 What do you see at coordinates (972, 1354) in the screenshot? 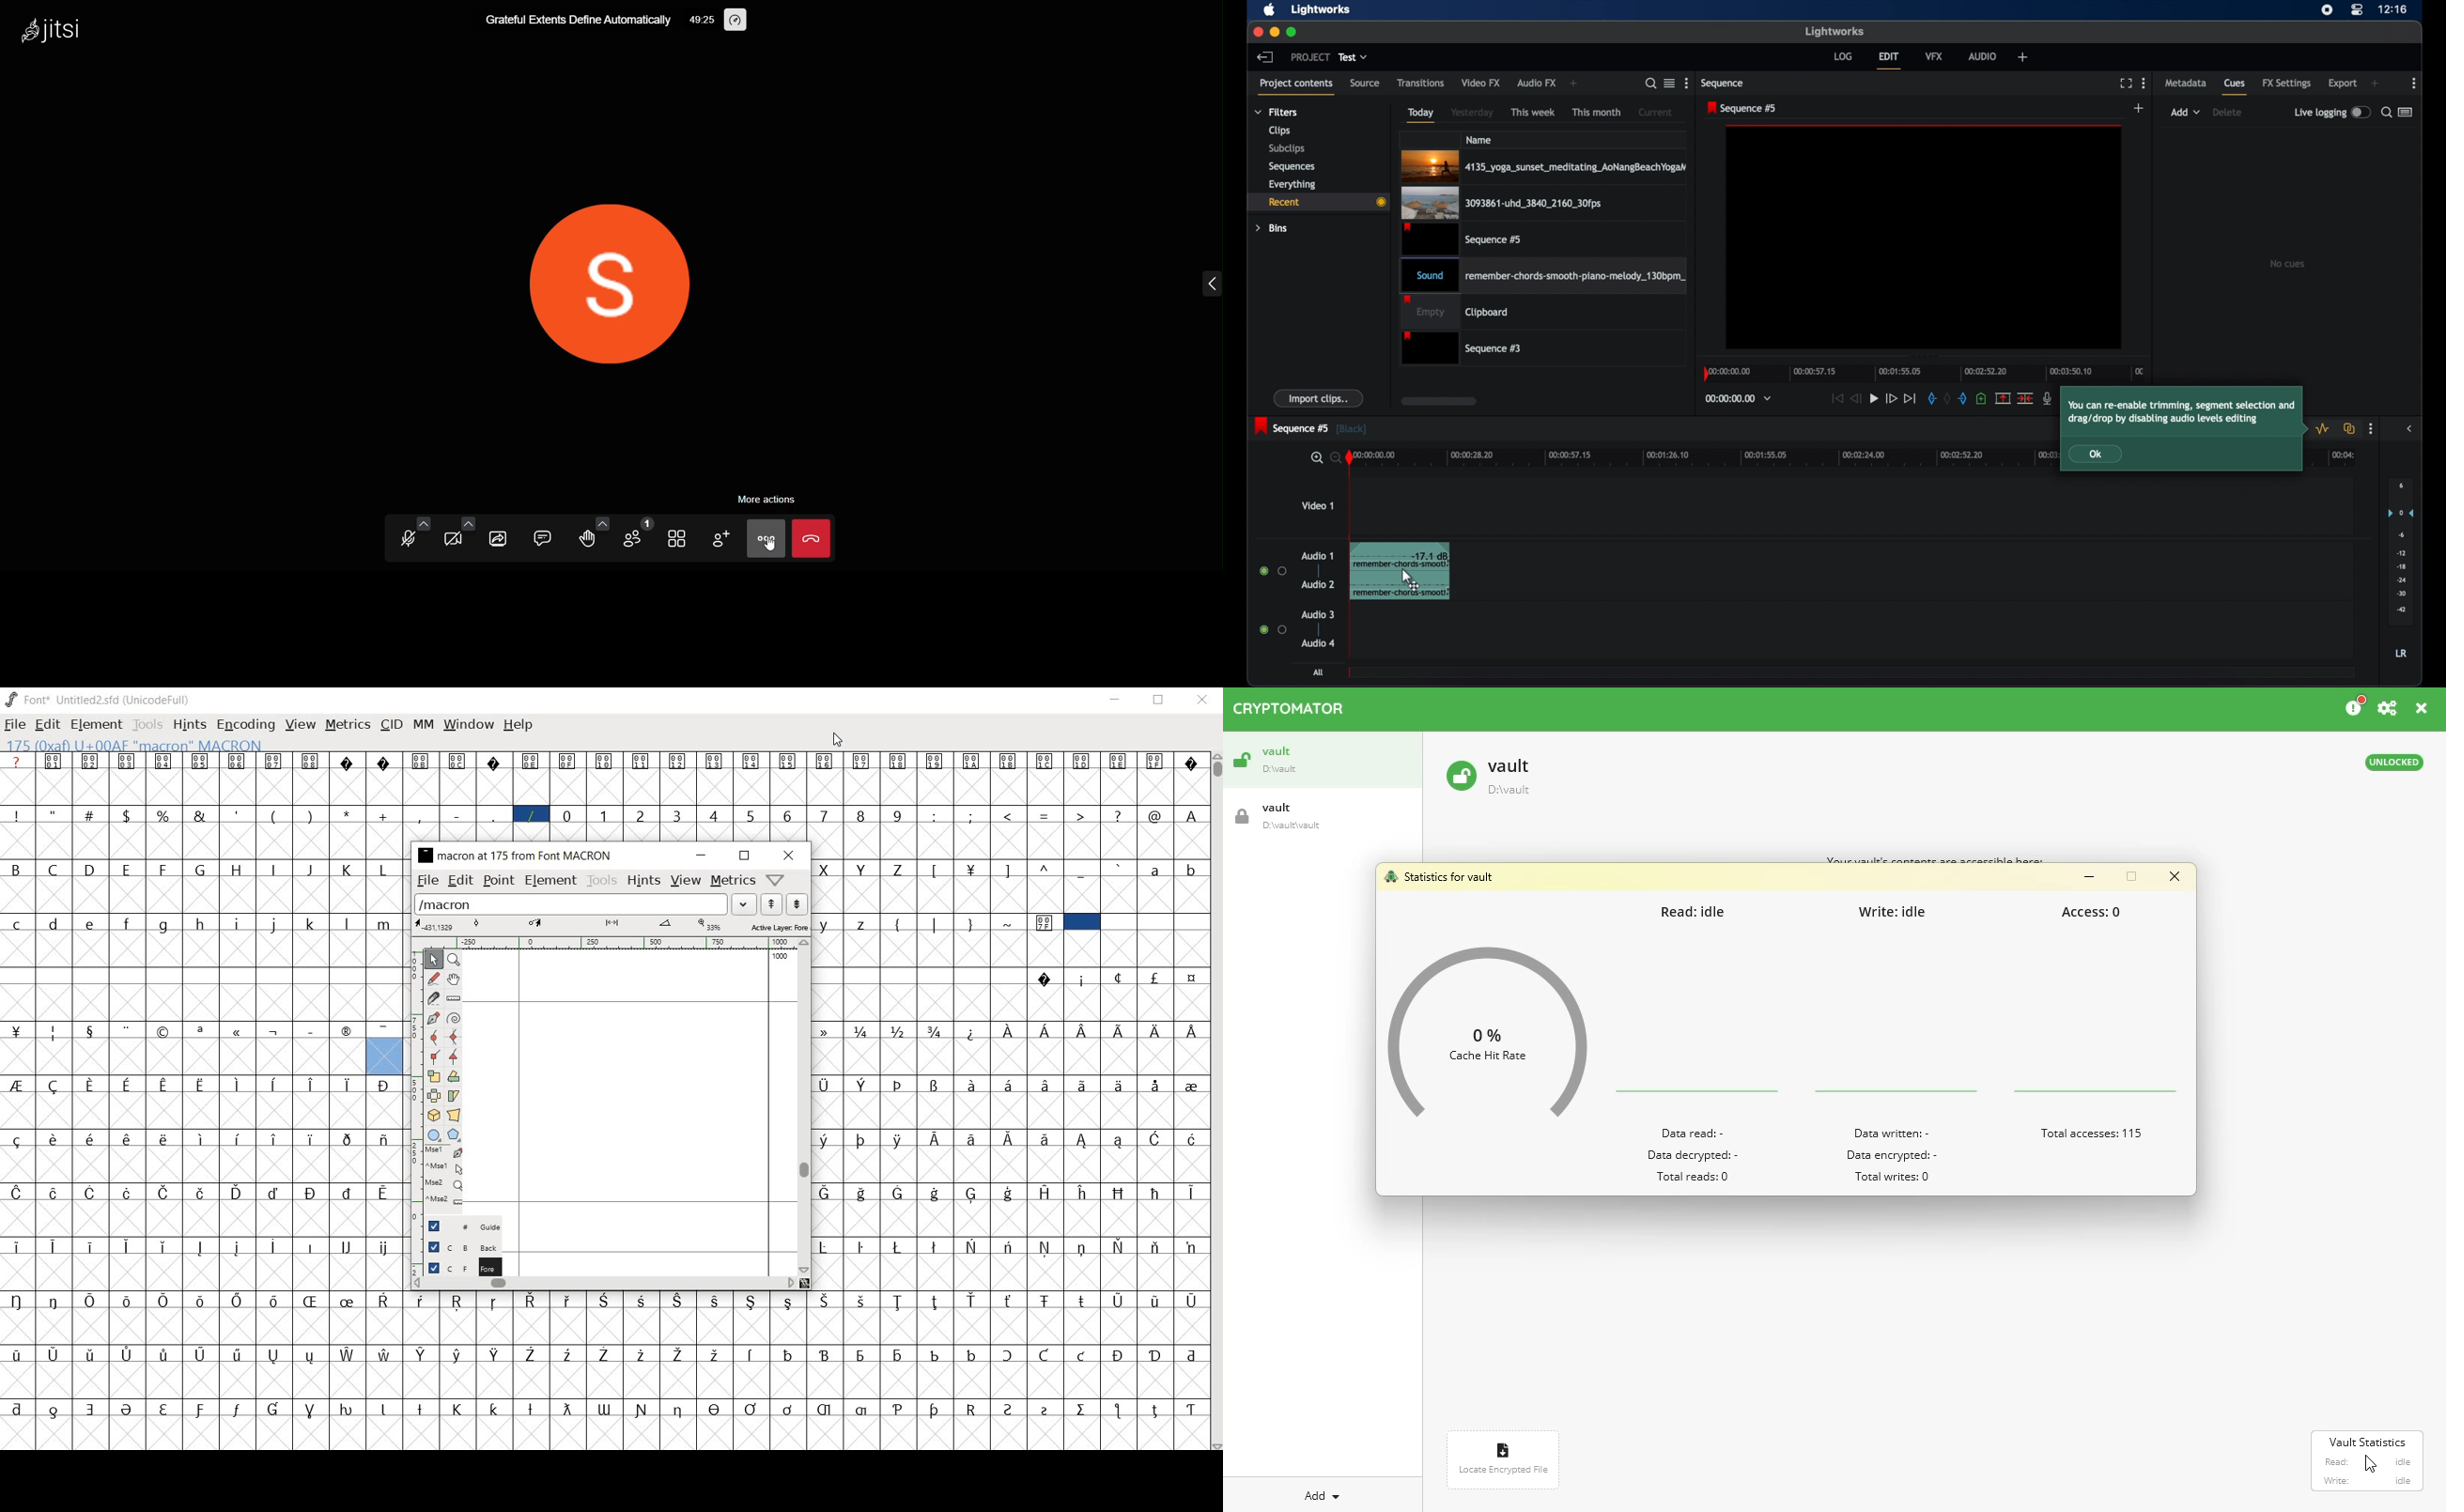
I see `Symbol` at bounding box center [972, 1354].